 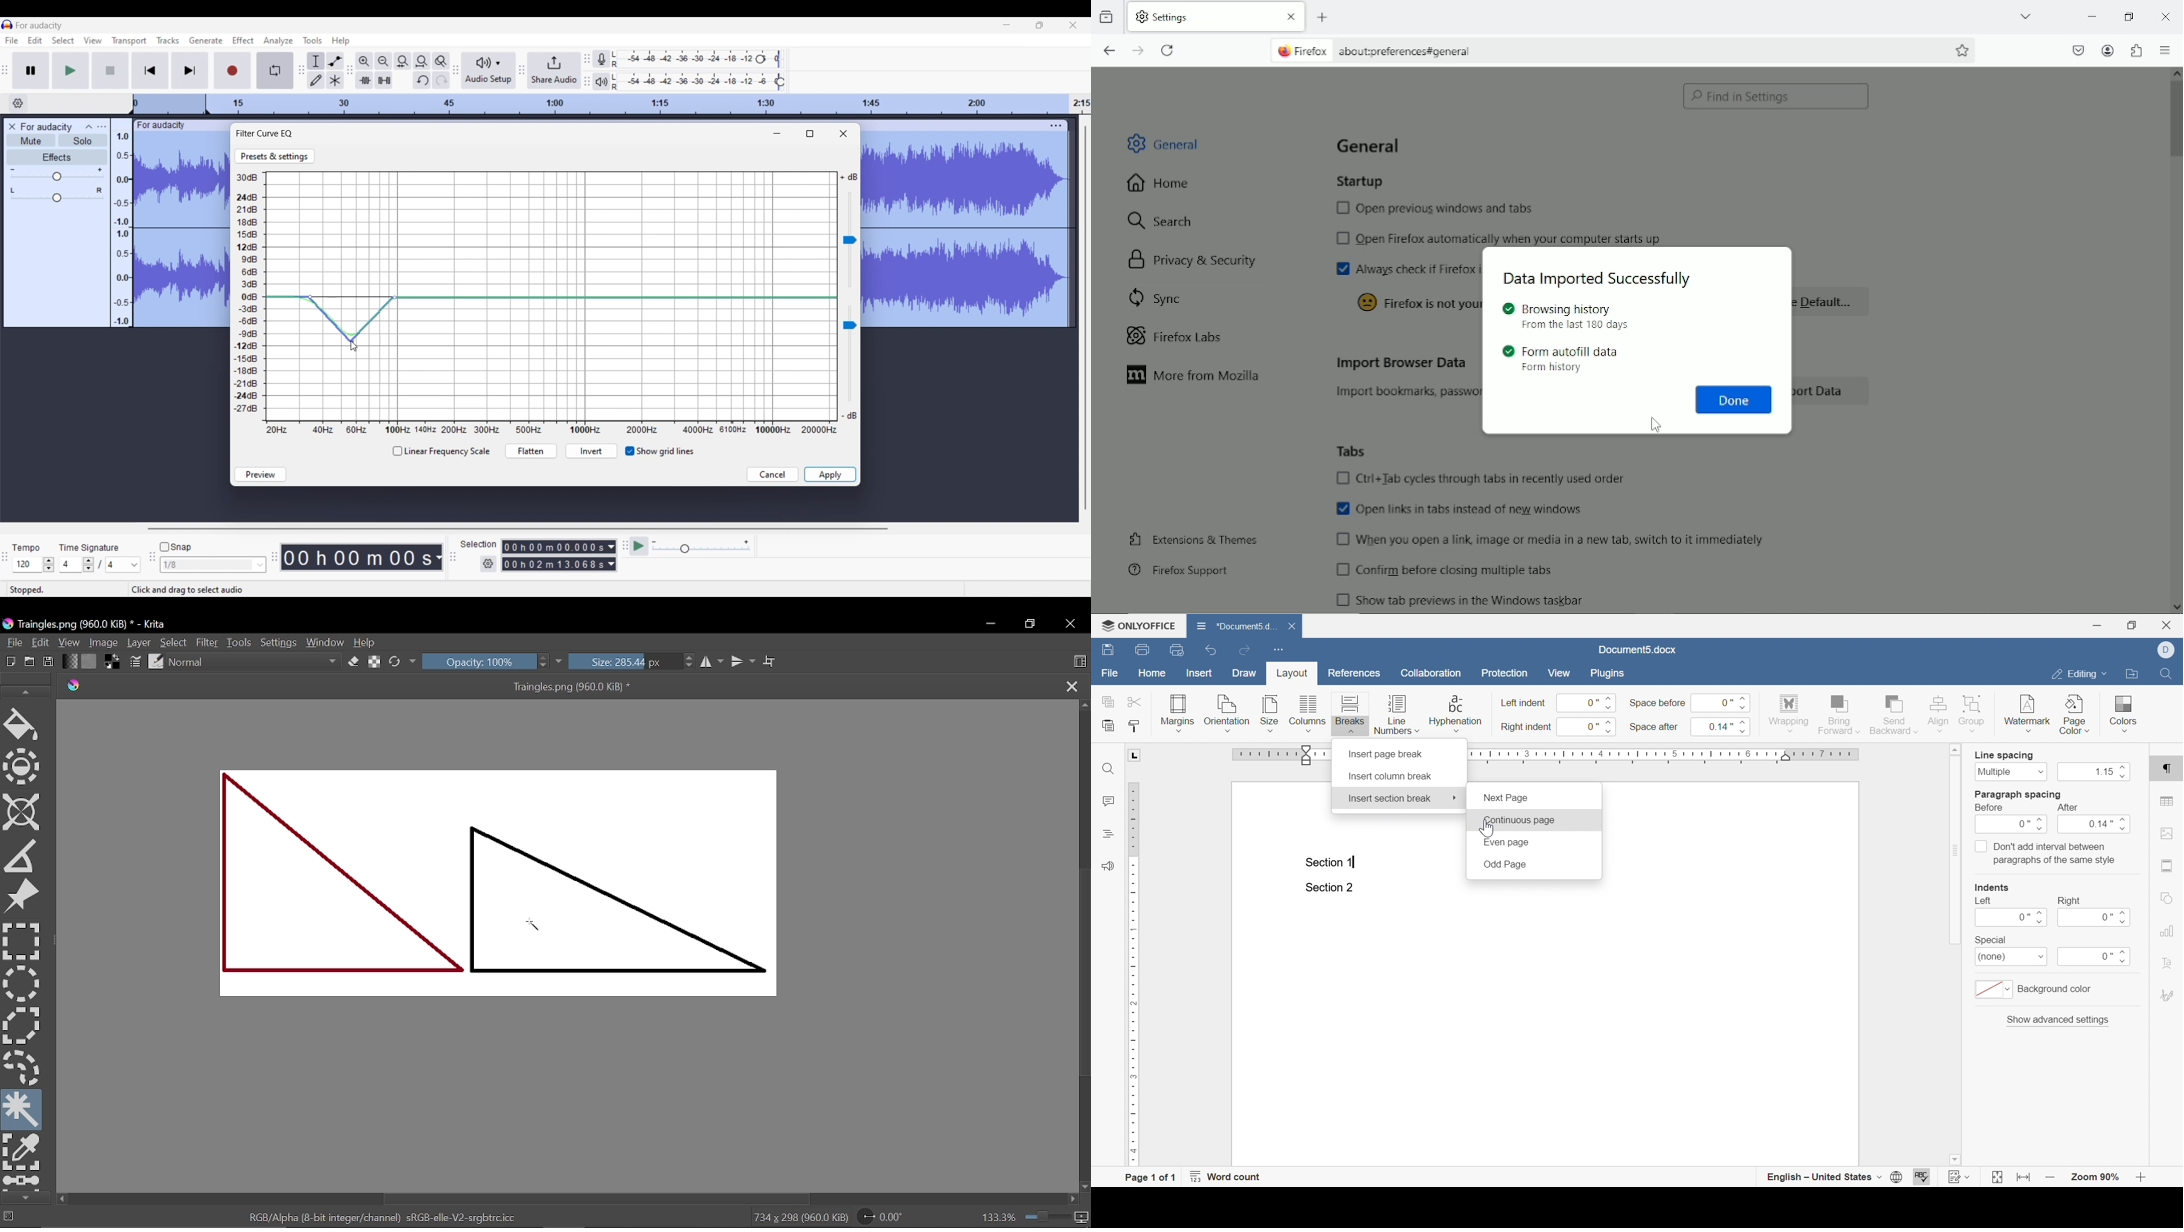 I want to click on Move right, so click(x=1073, y=1198).